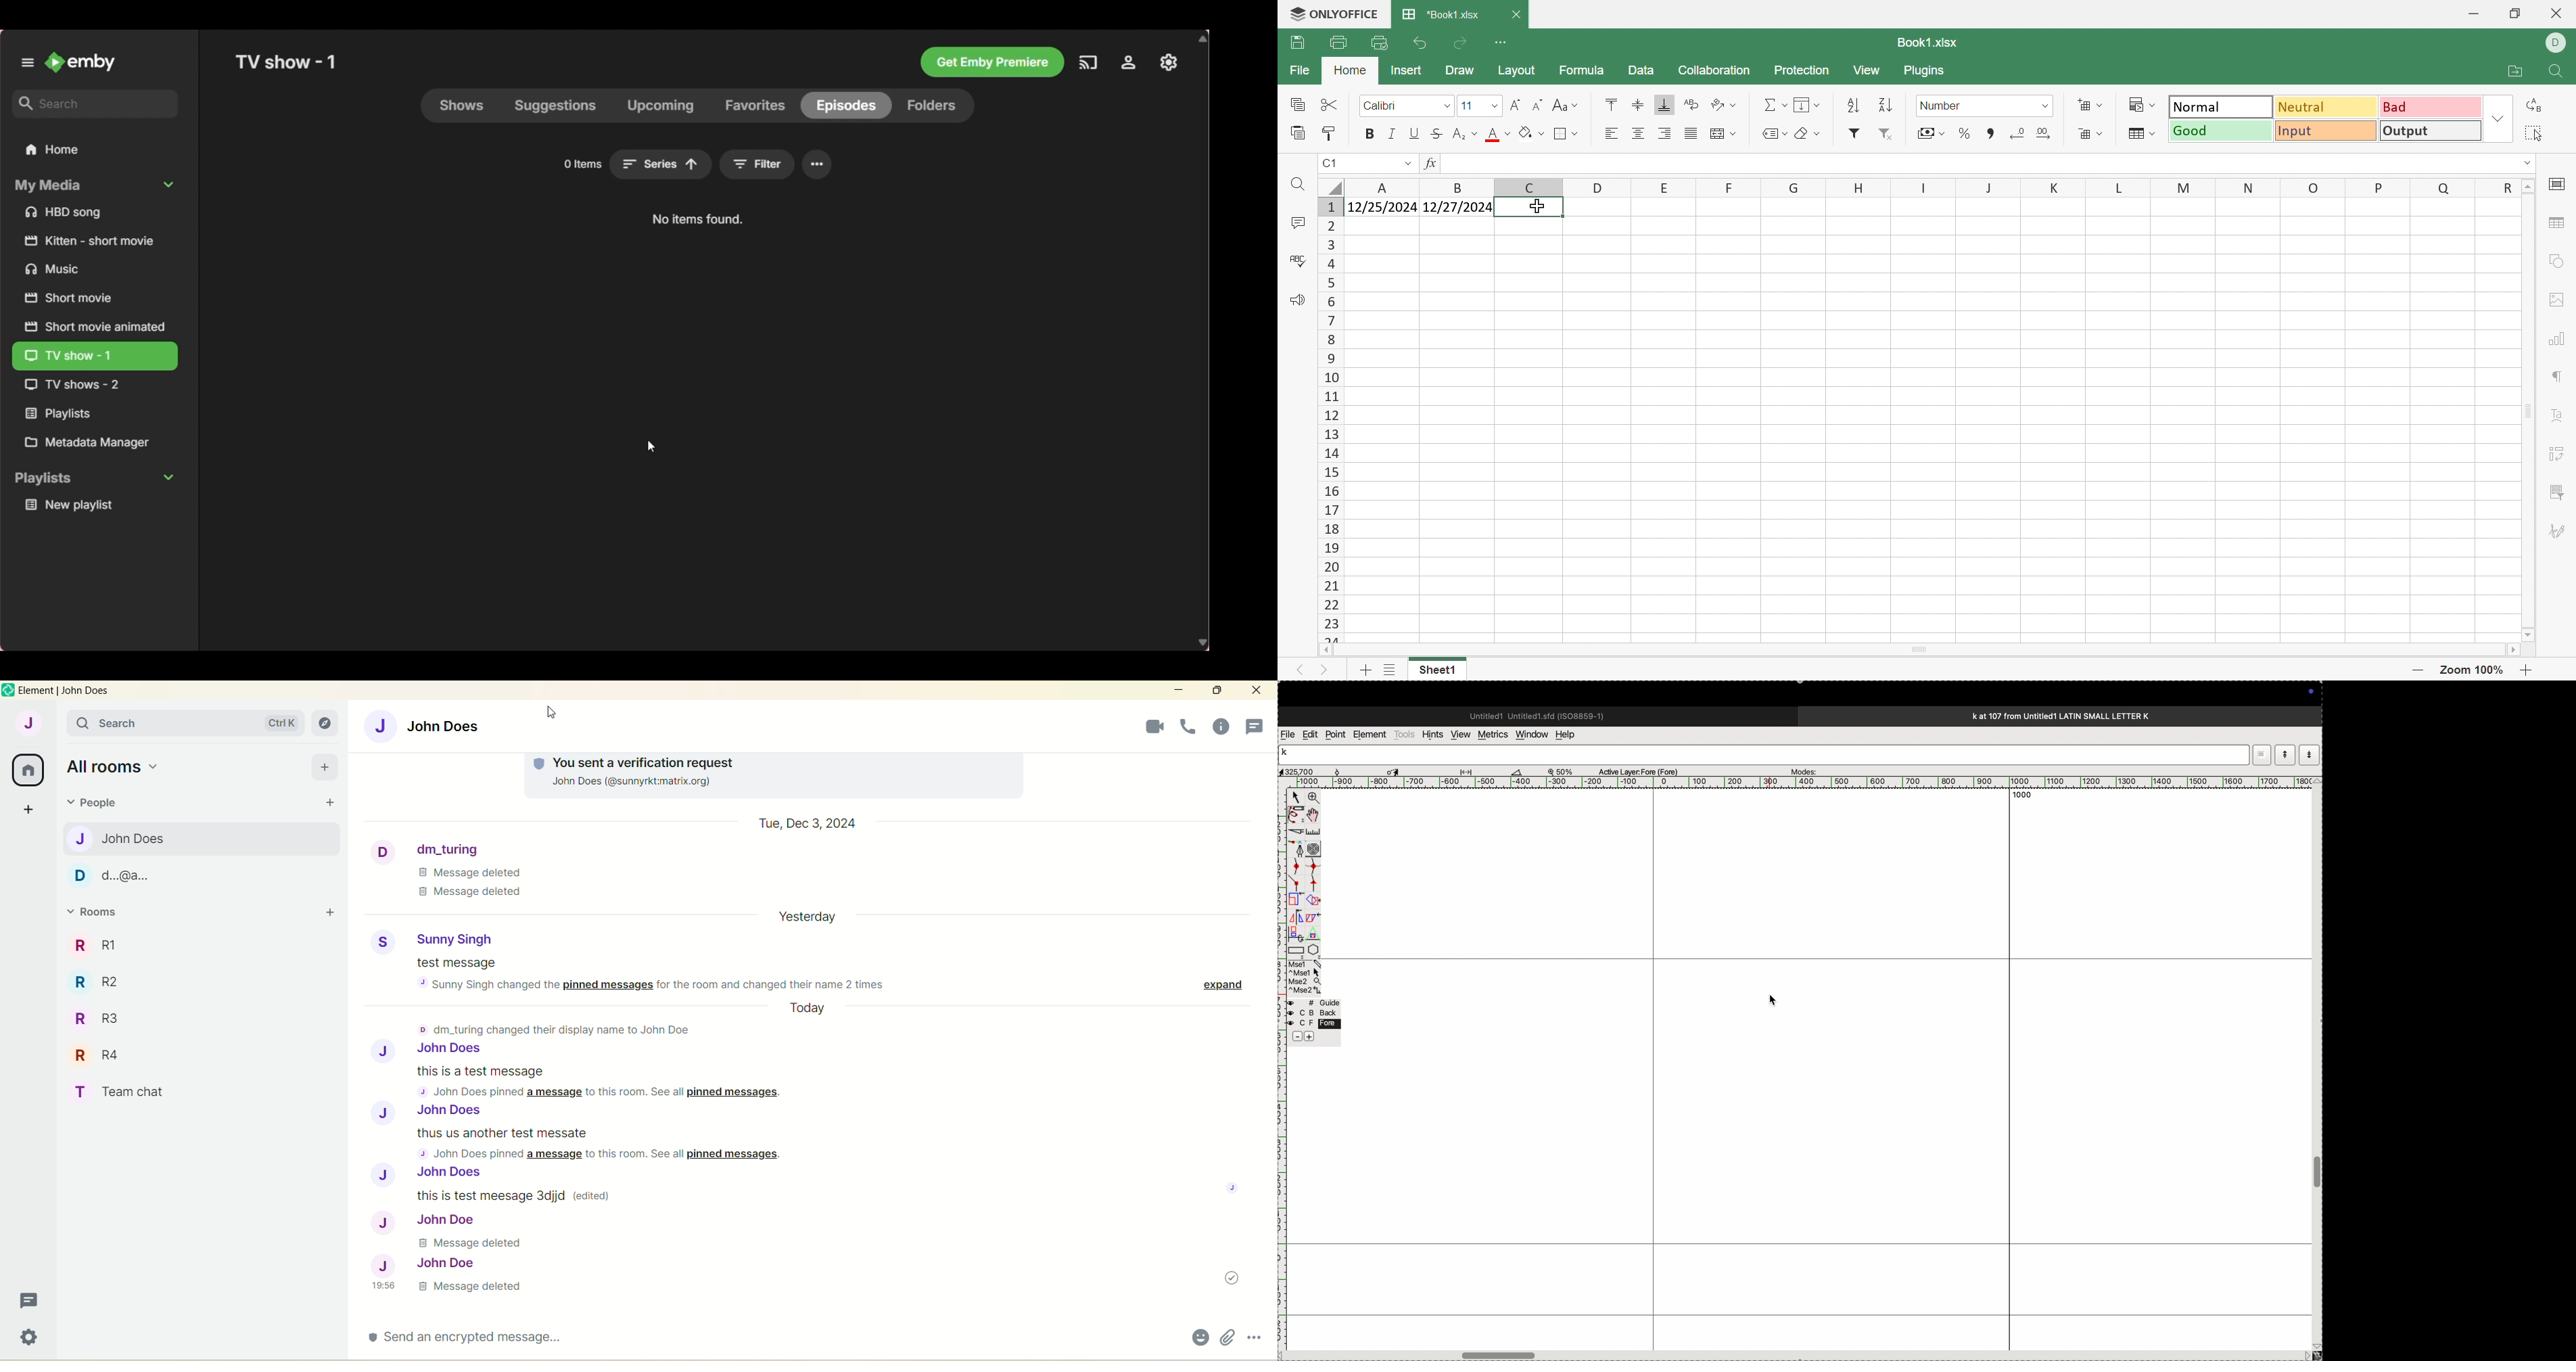  Describe the element at coordinates (426, 1220) in the screenshot. I see `John Doe` at that location.